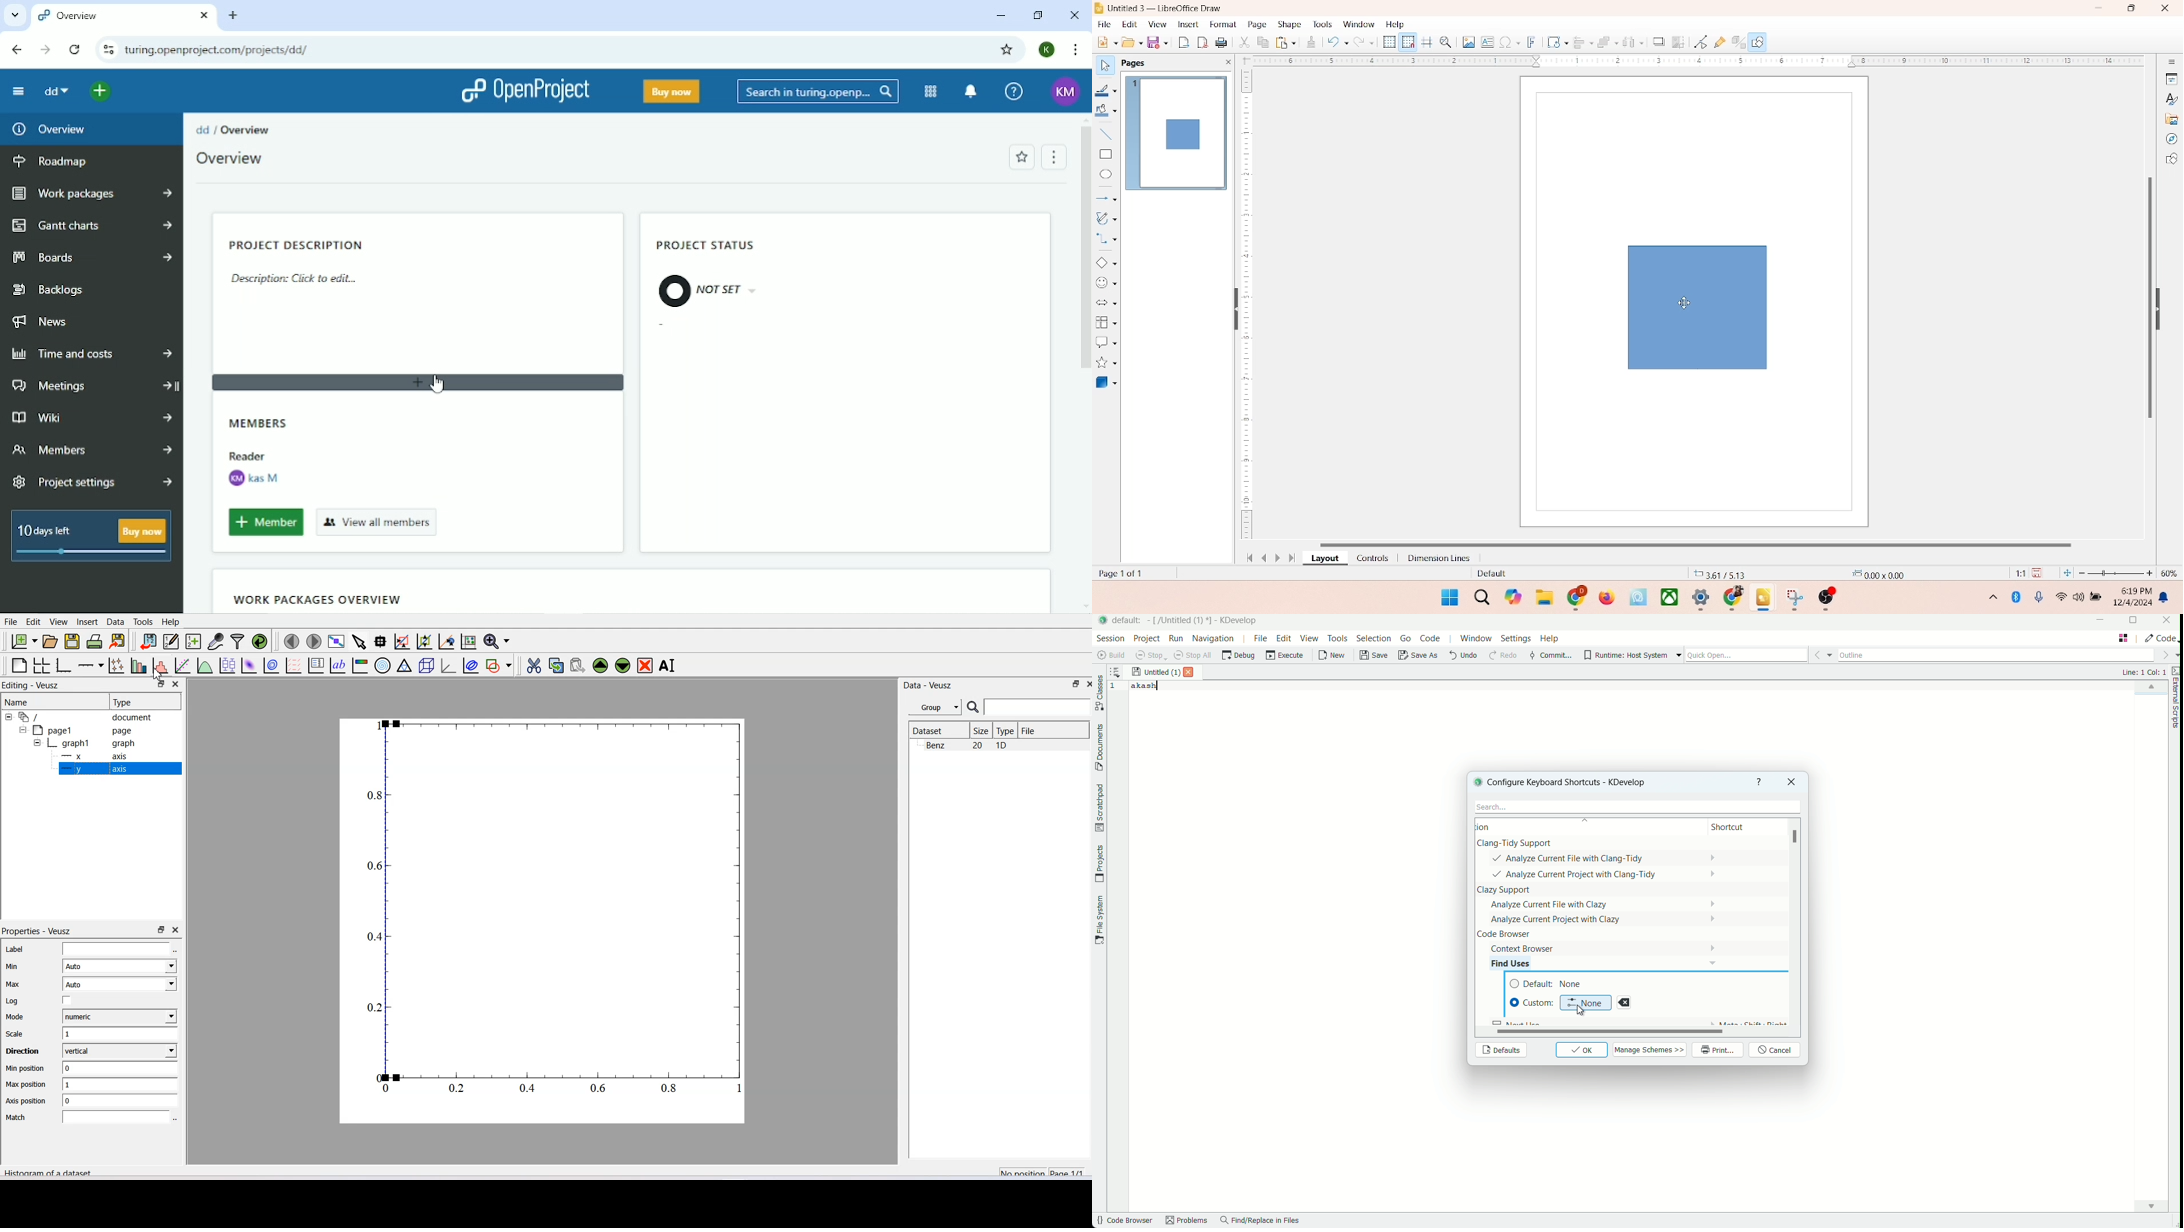  I want to click on transformation, so click(1553, 42).